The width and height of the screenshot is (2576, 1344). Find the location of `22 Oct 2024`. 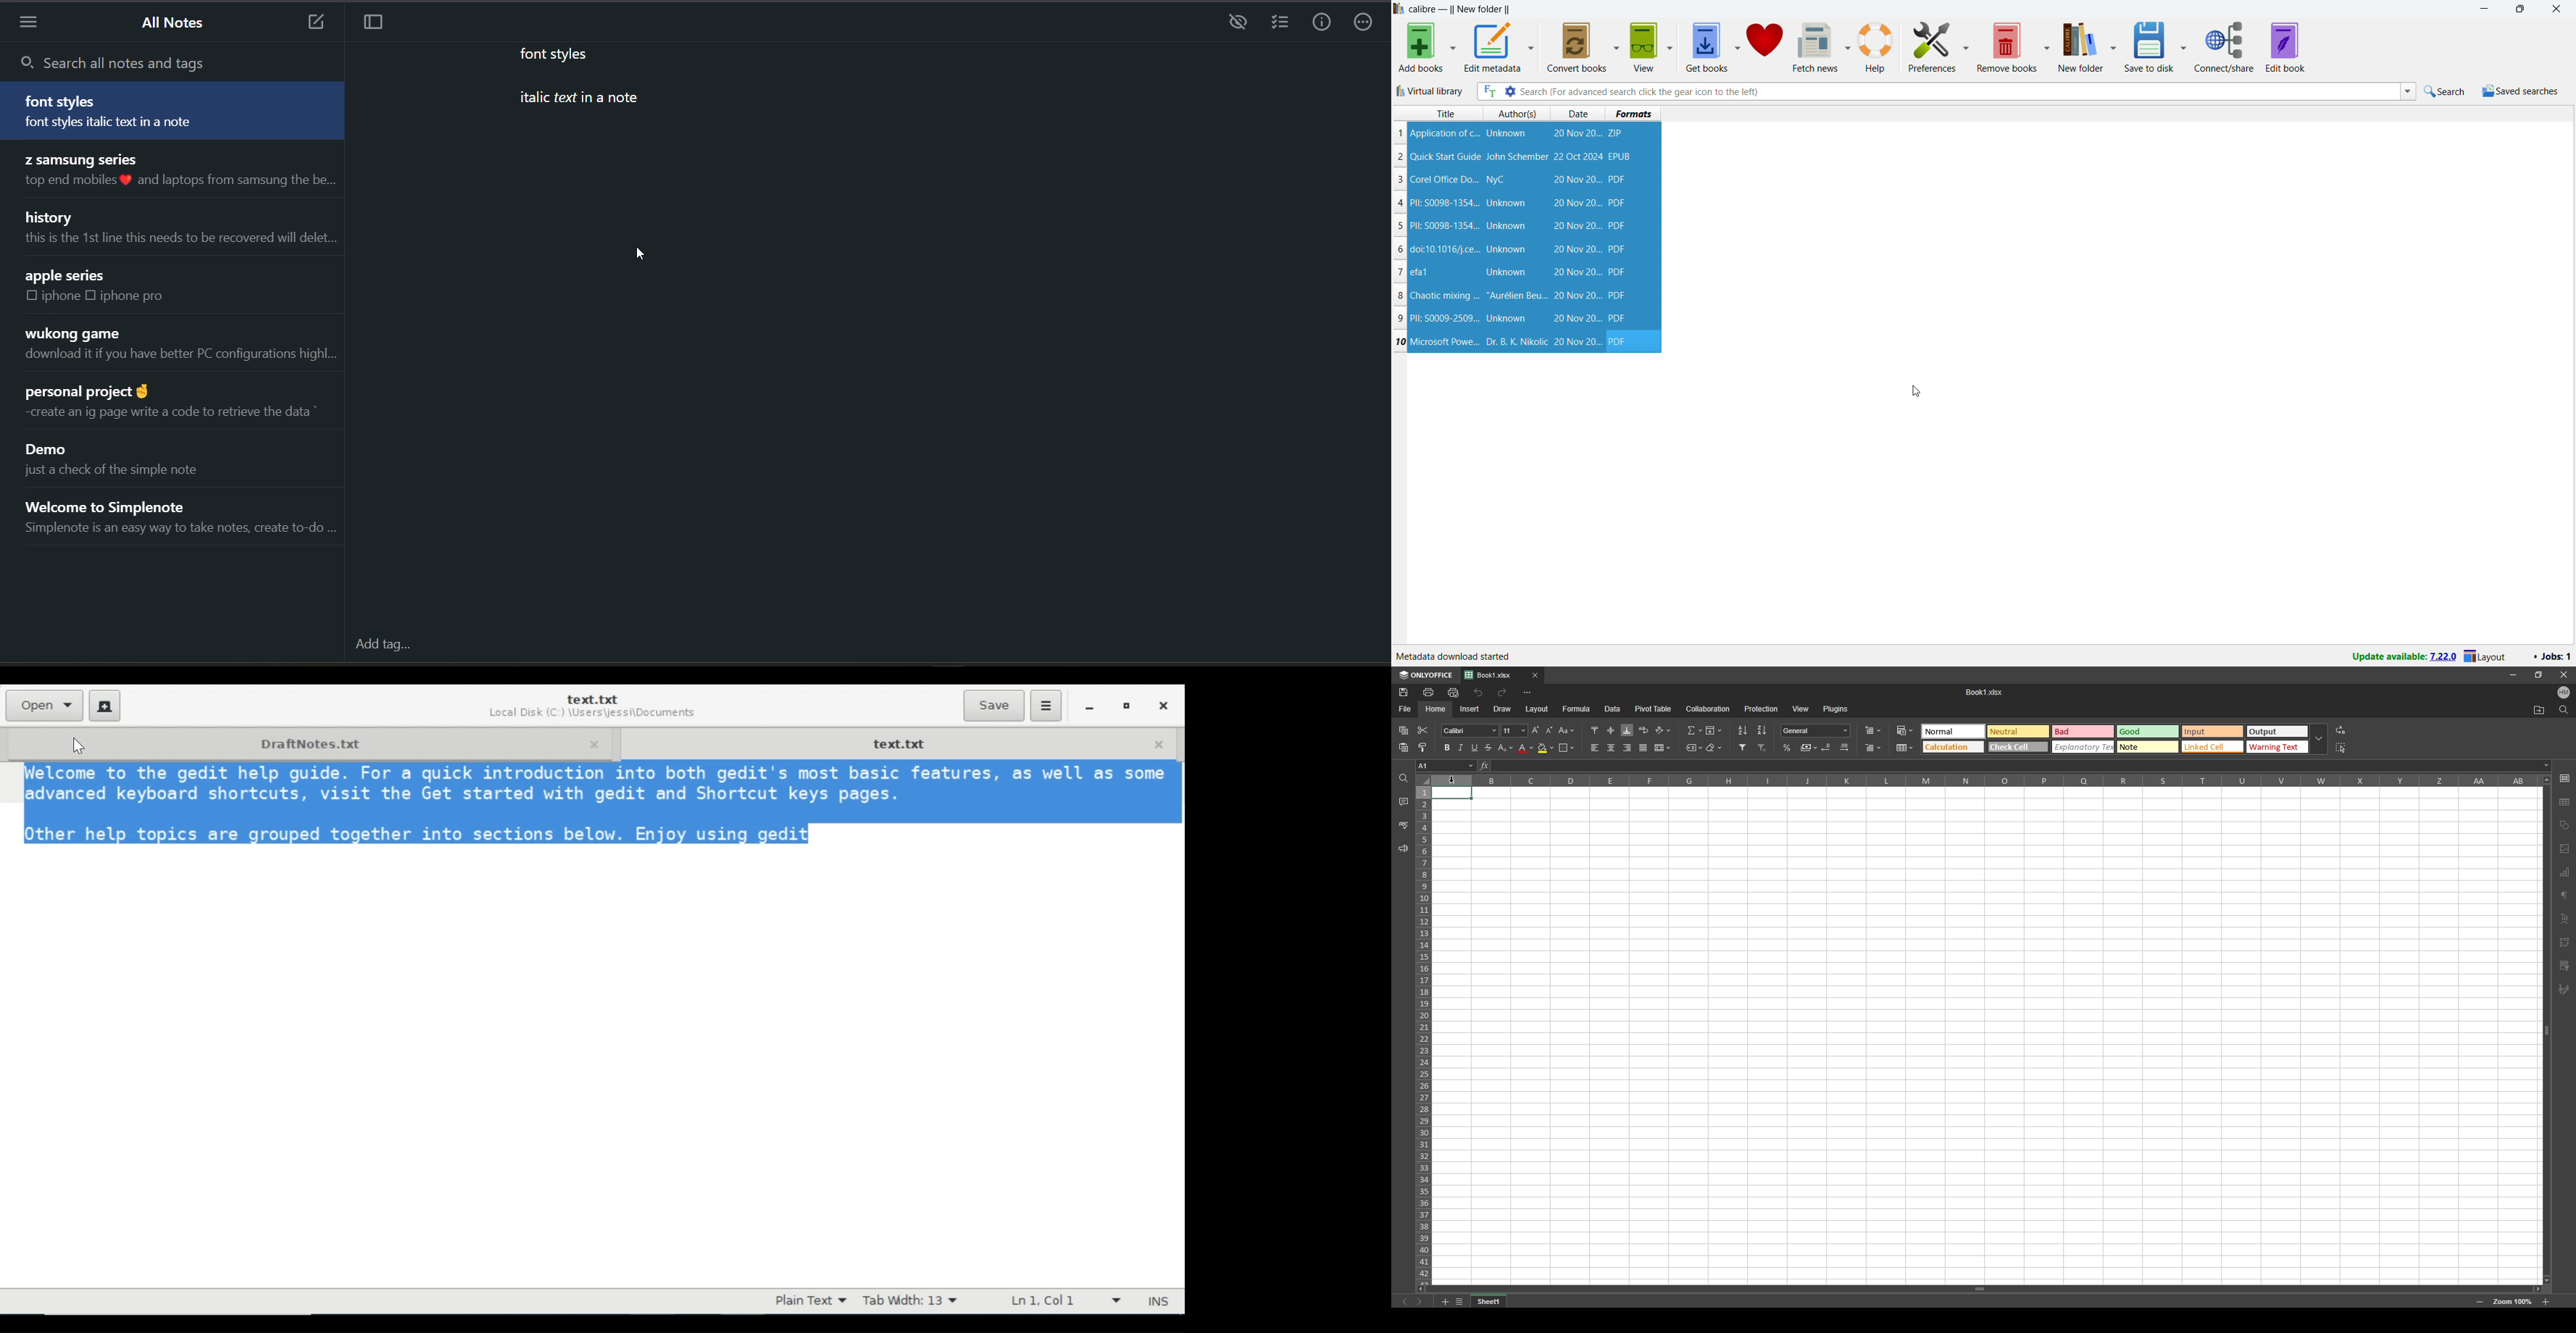

22 Oct 2024 is located at coordinates (1578, 156).